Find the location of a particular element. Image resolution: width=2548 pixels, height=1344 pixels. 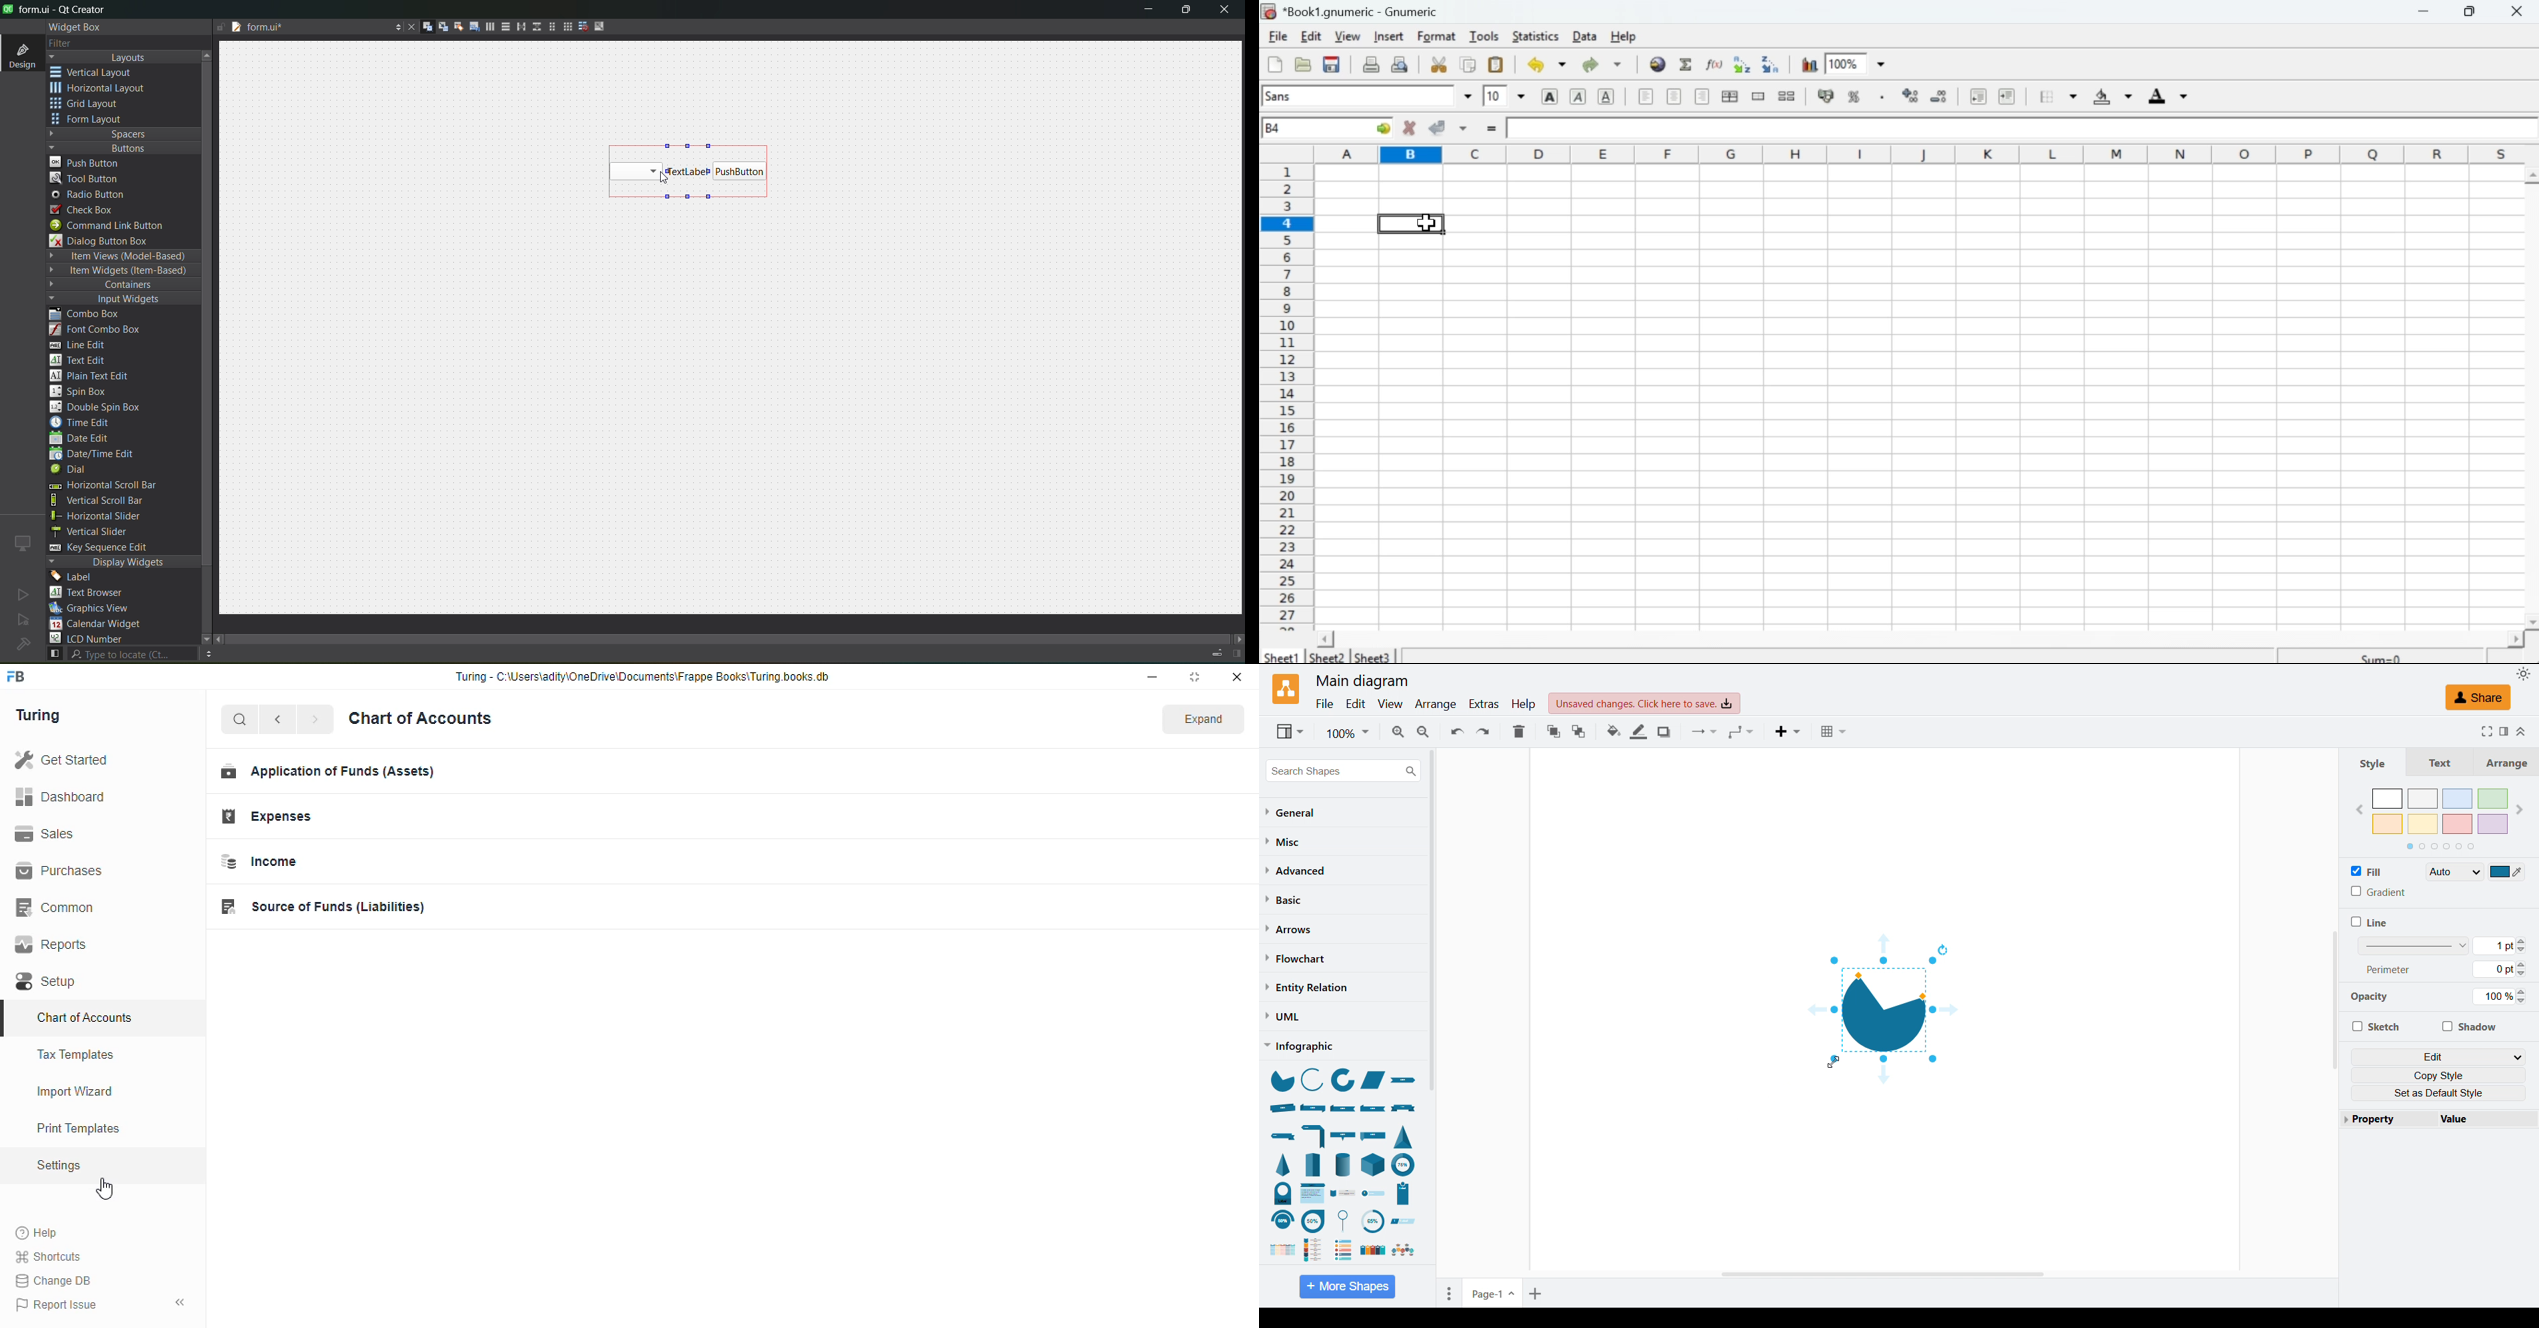

roadmap vertical is located at coordinates (1344, 1195).